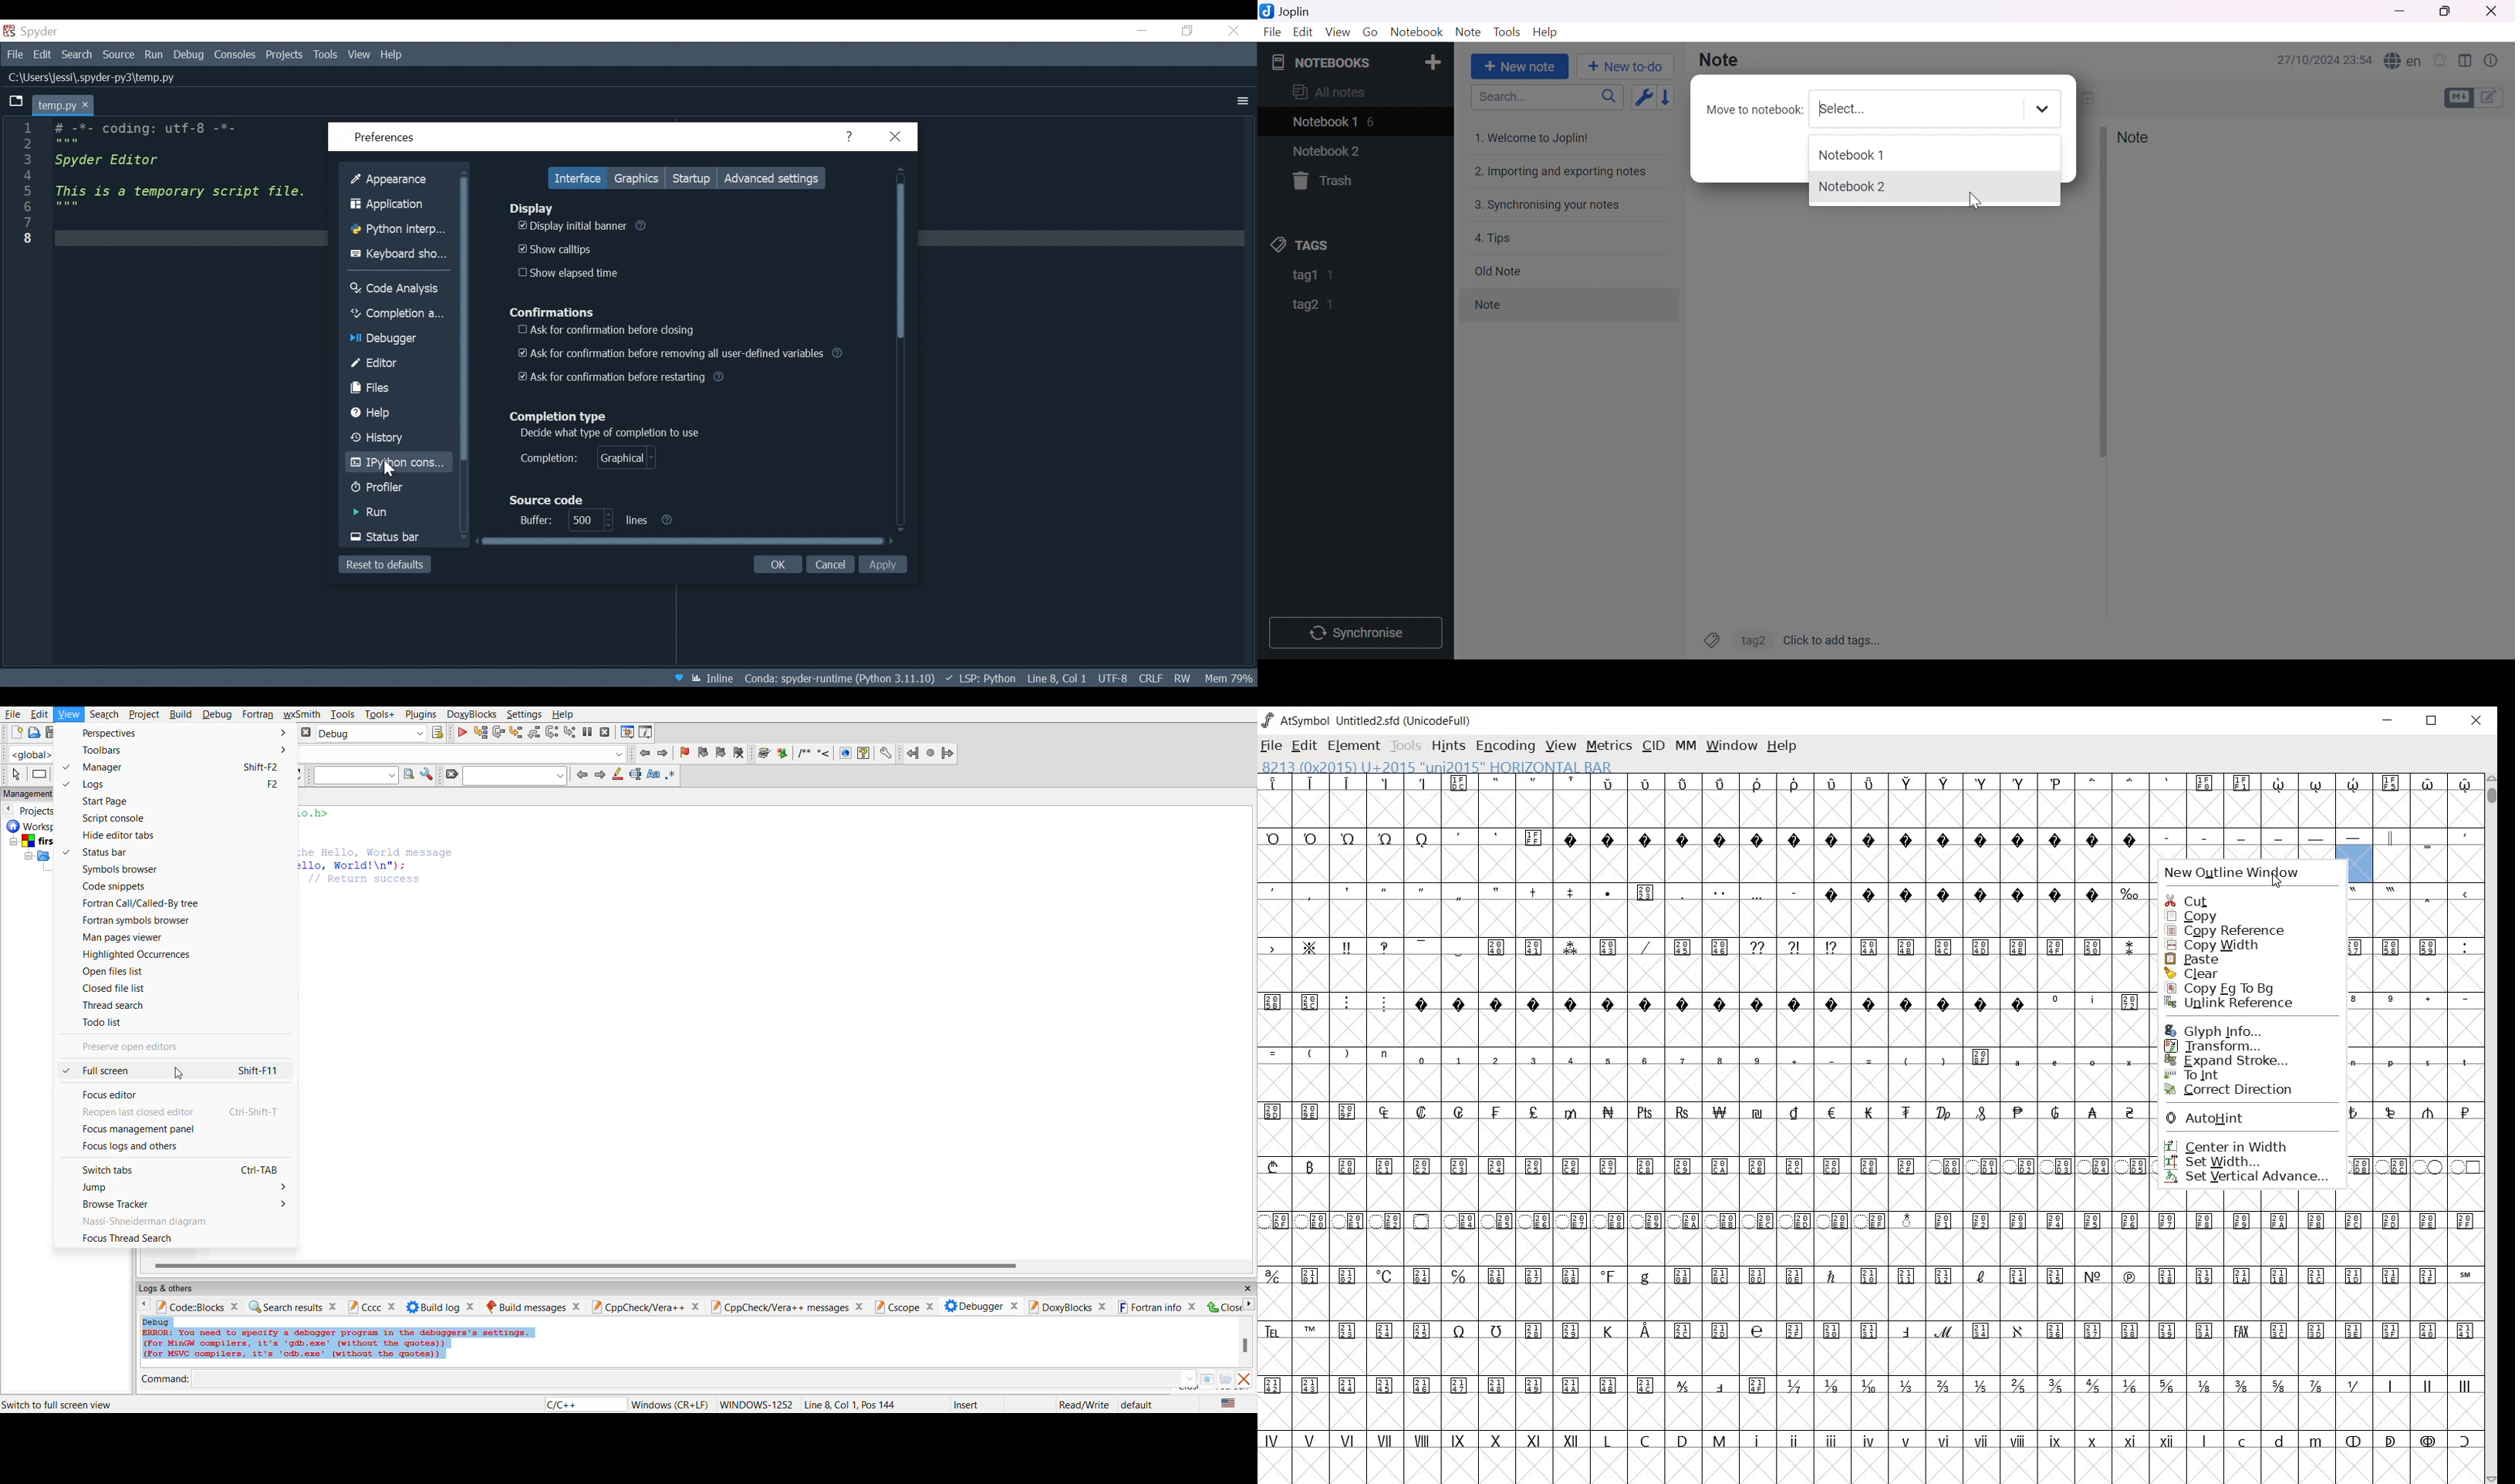 Image resolution: width=2520 pixels, height=1484 pixels. Describe the element at coordinates (398, 54) in the screenshot. I see `Help` at that location.